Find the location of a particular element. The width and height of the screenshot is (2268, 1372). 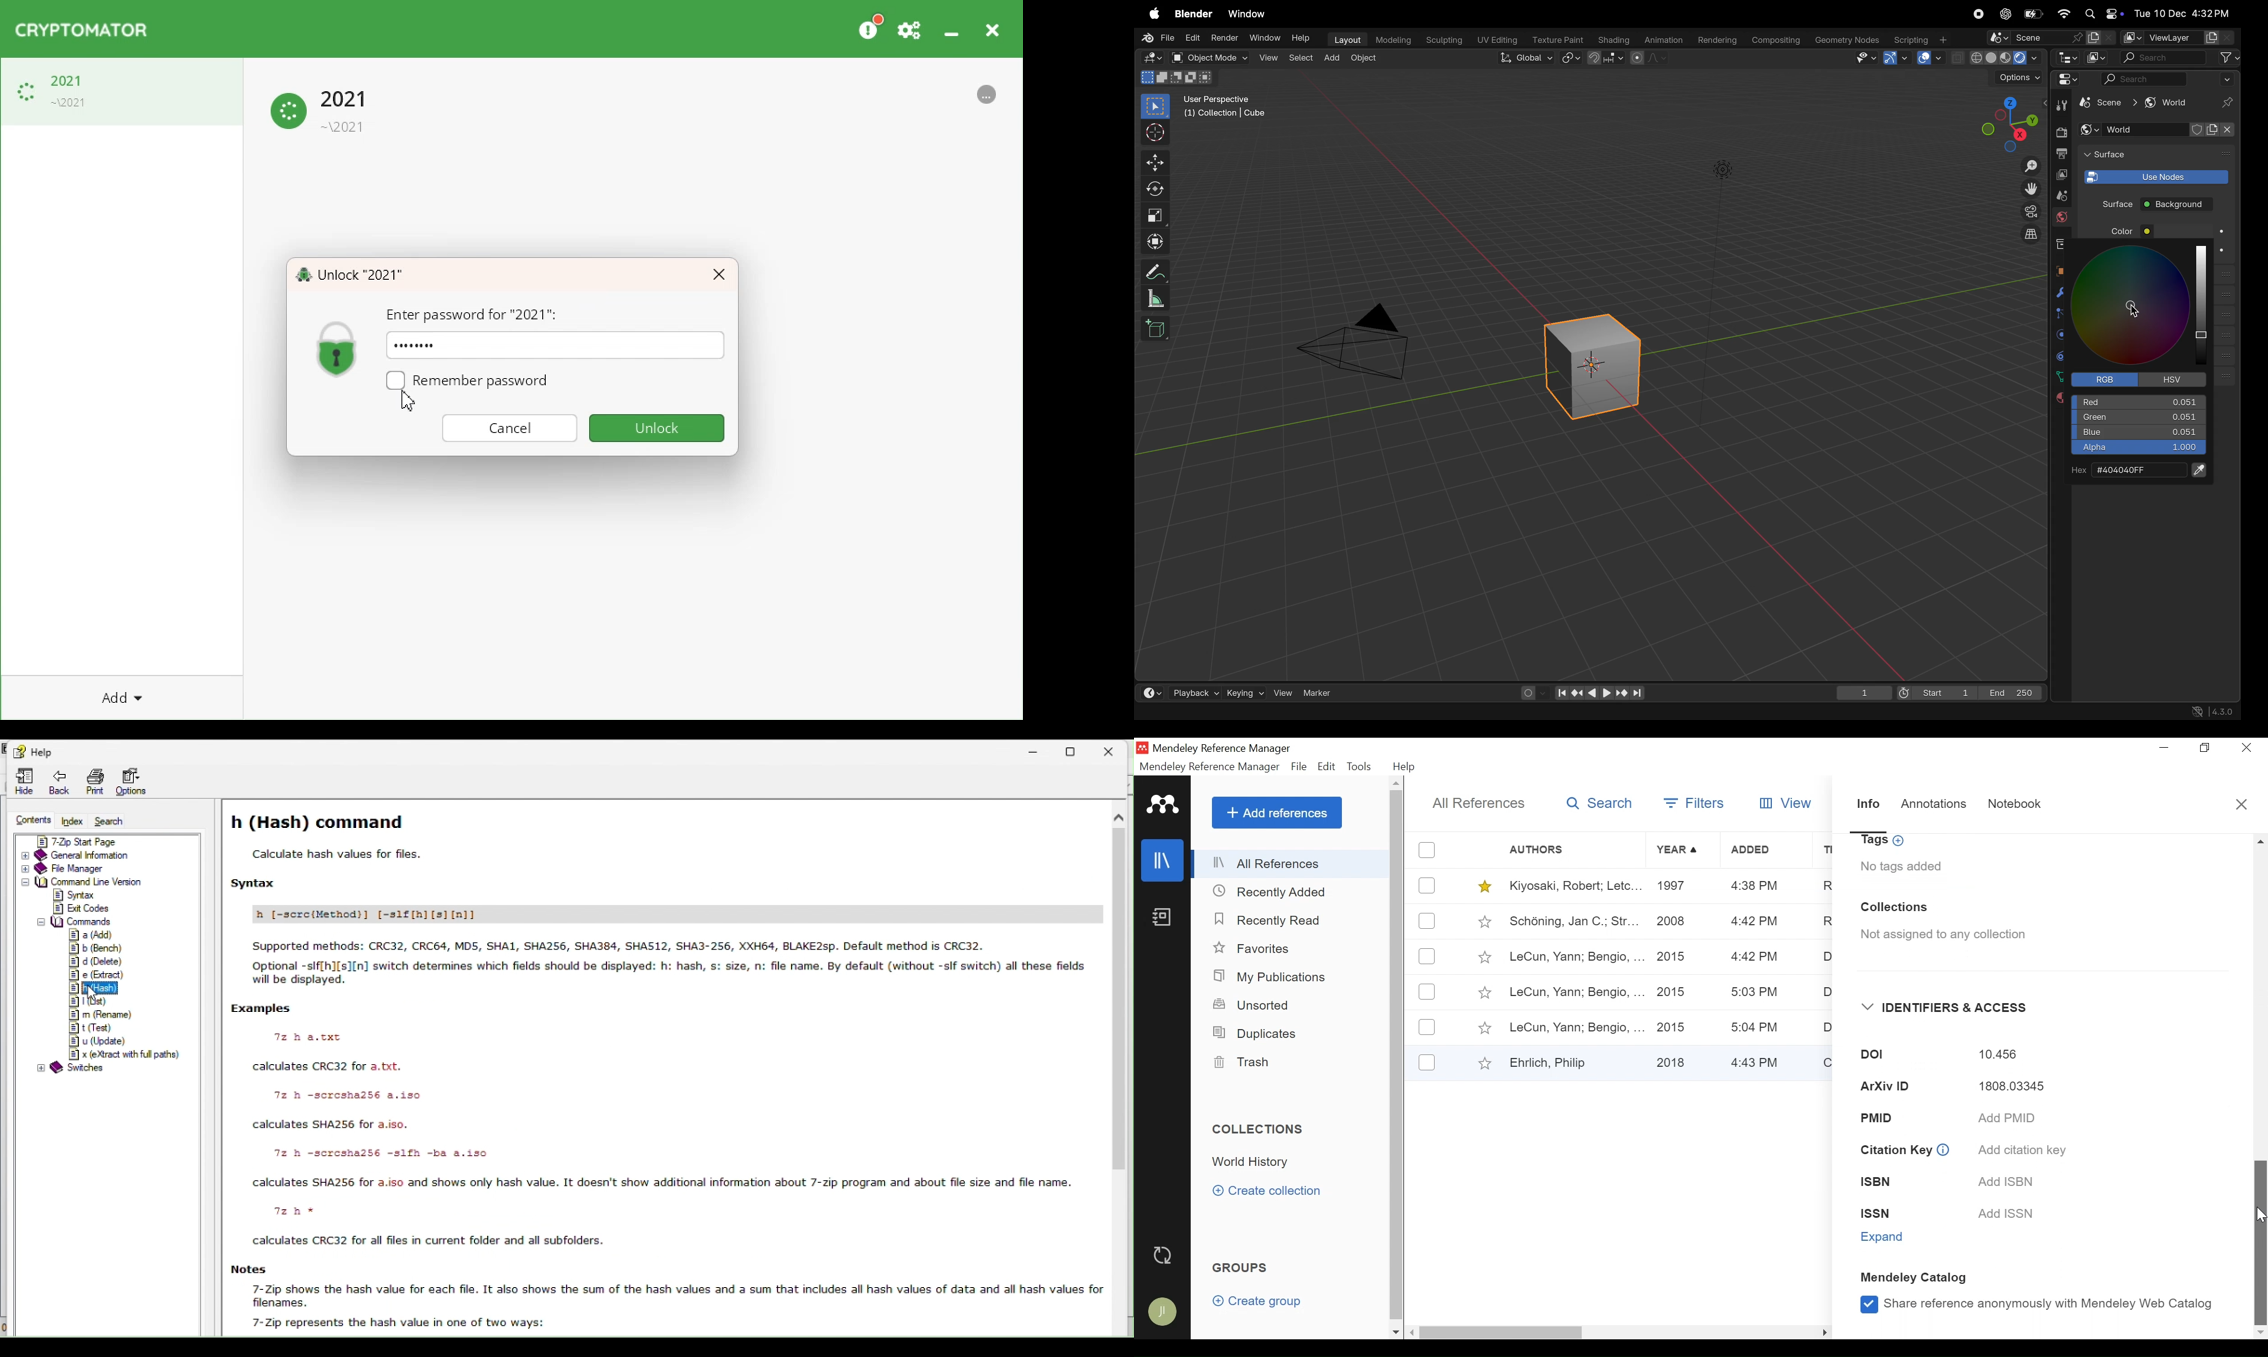

image is located at coordinates (2098, 57).